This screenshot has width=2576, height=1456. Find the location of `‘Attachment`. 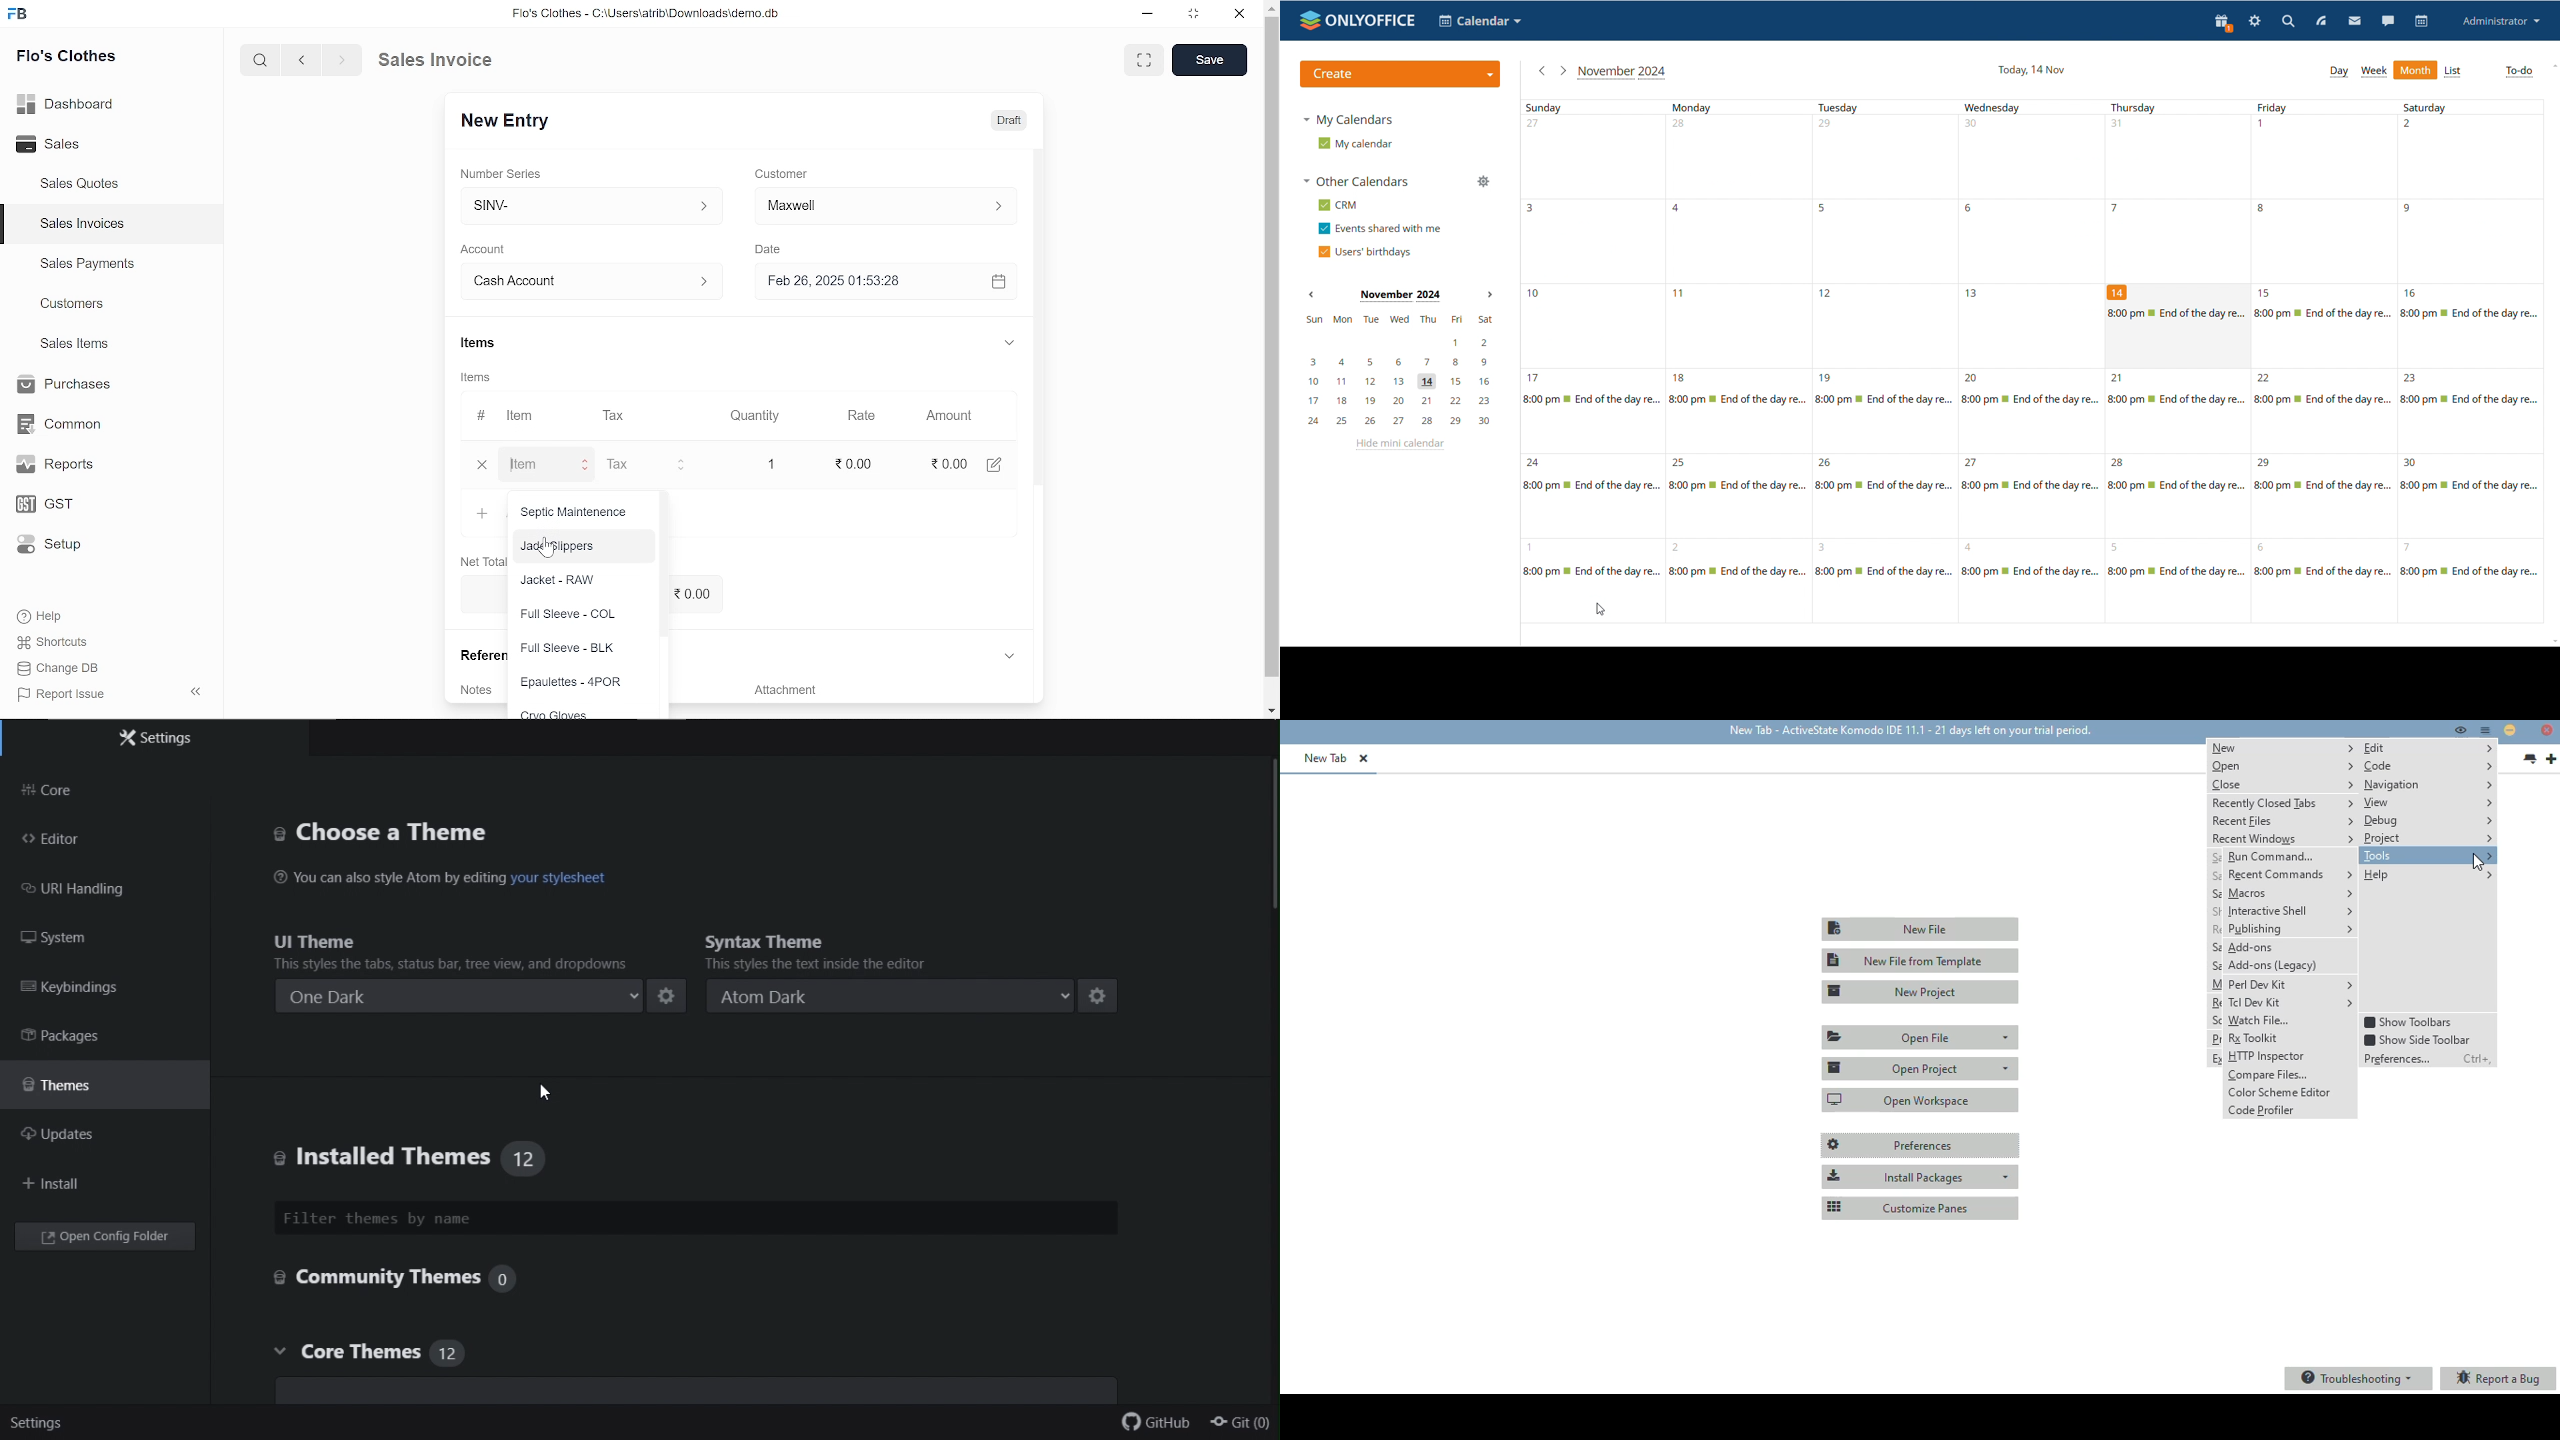

‘Attachment is located at coordinates (790, 690).